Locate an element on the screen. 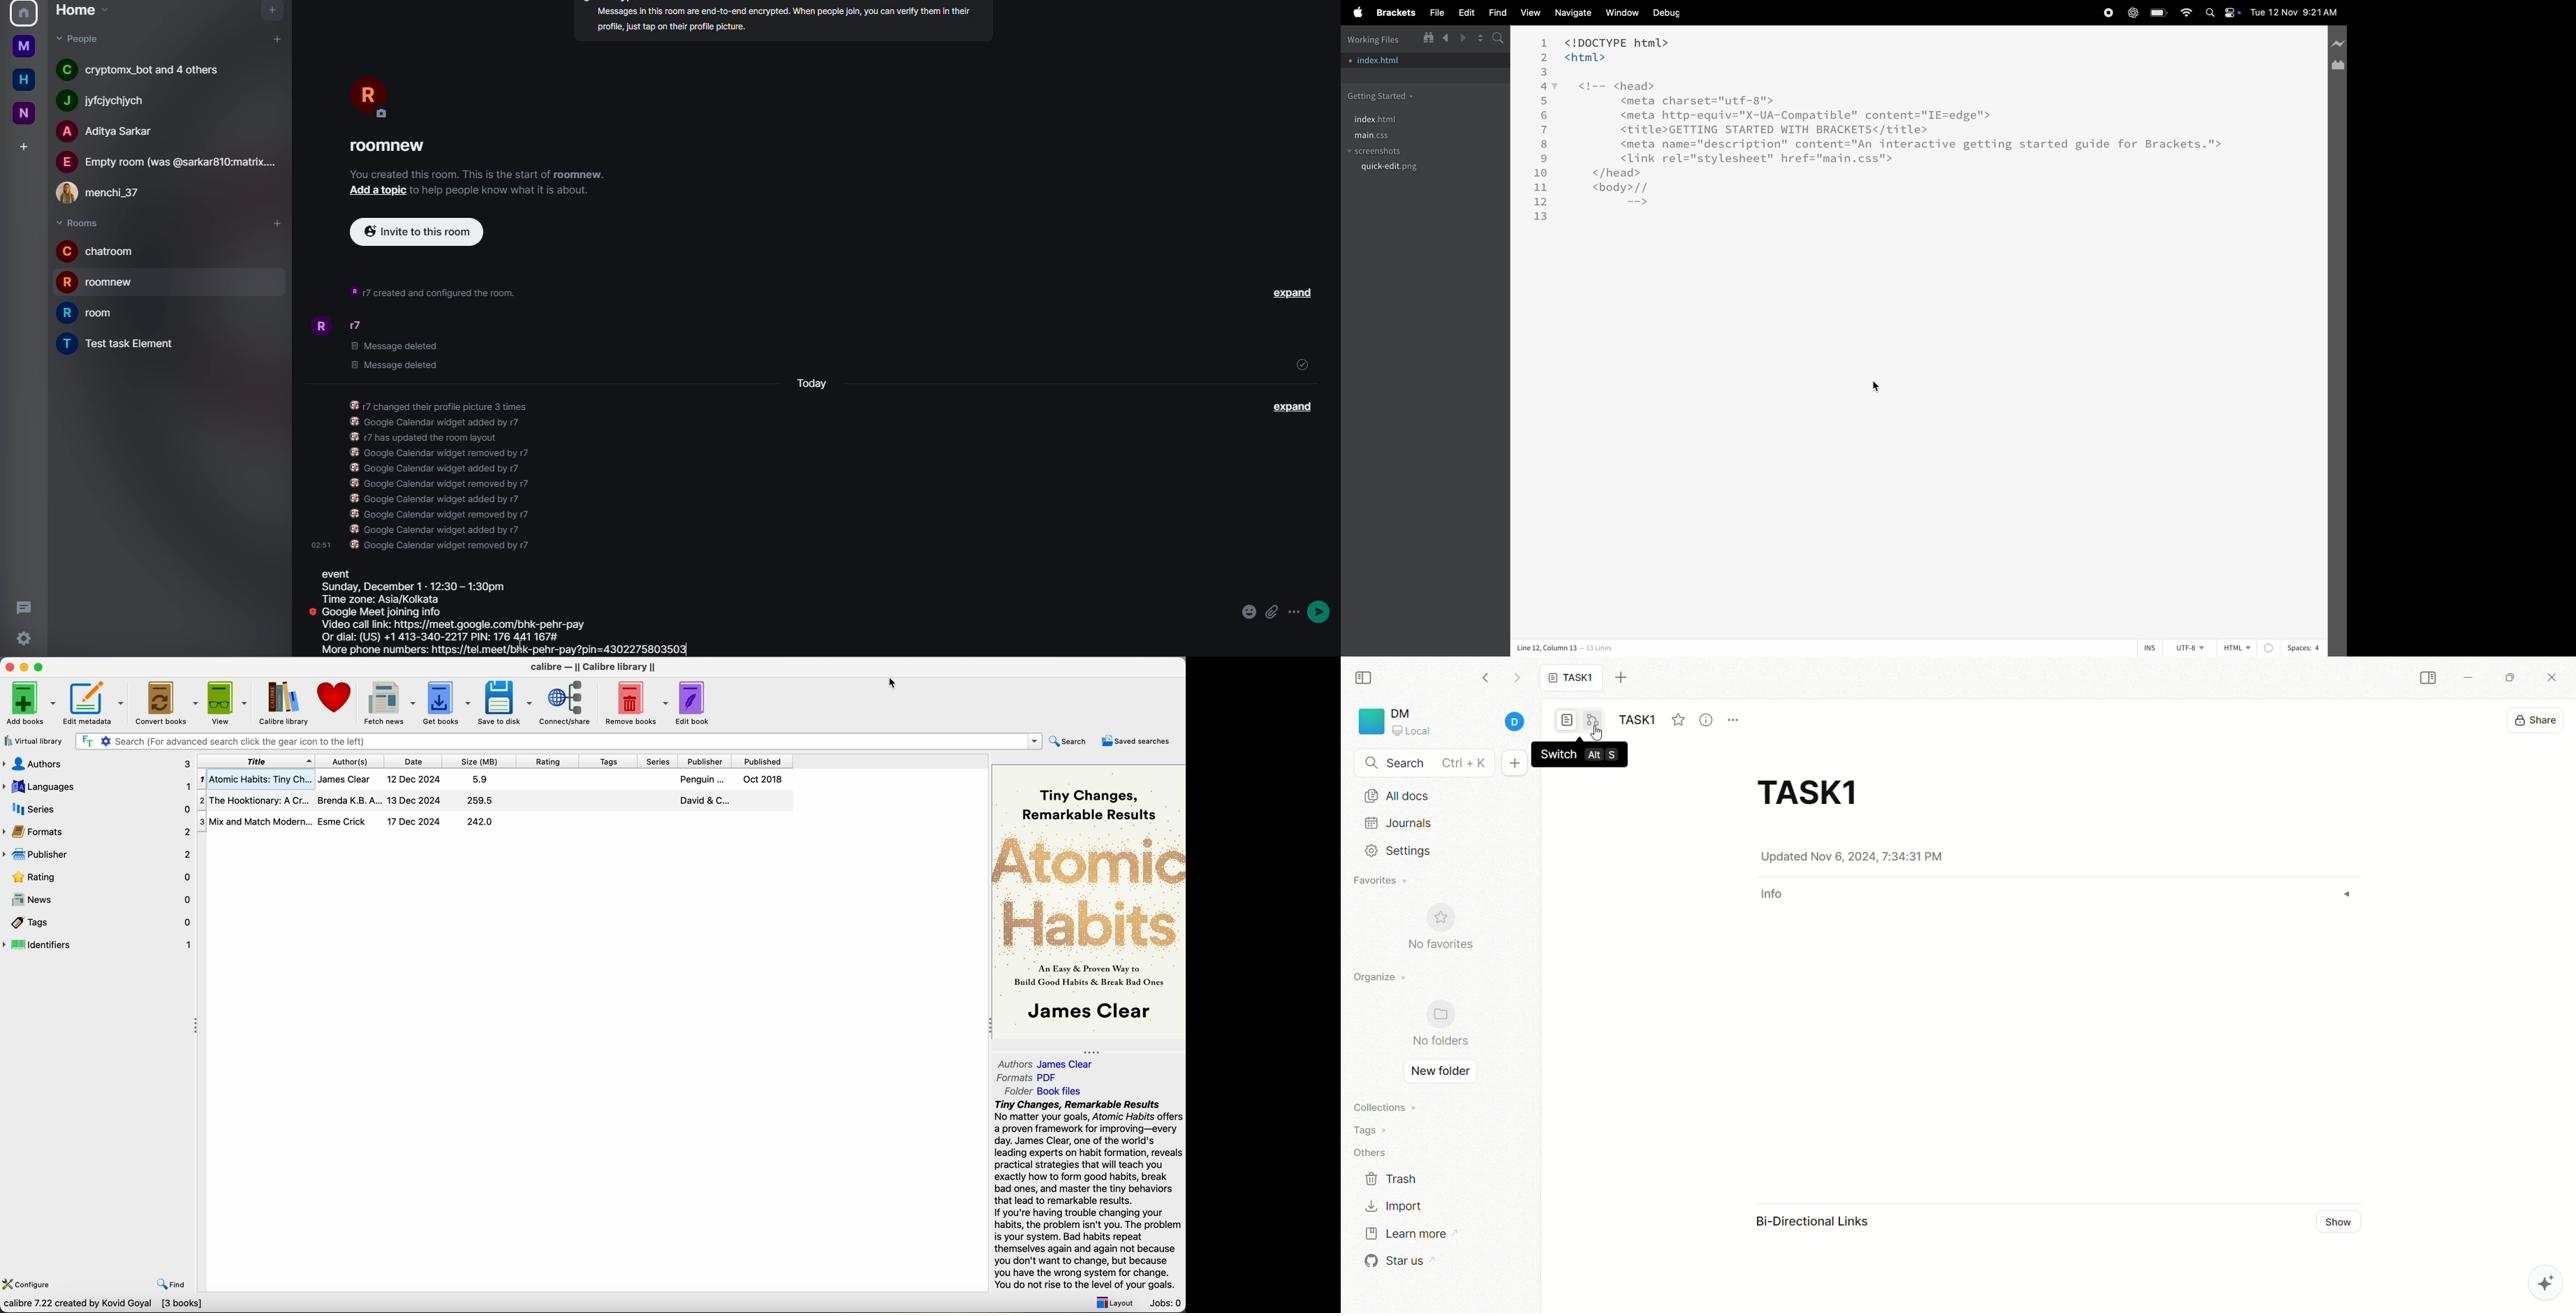  minimize is located at coordinates (26, 666).